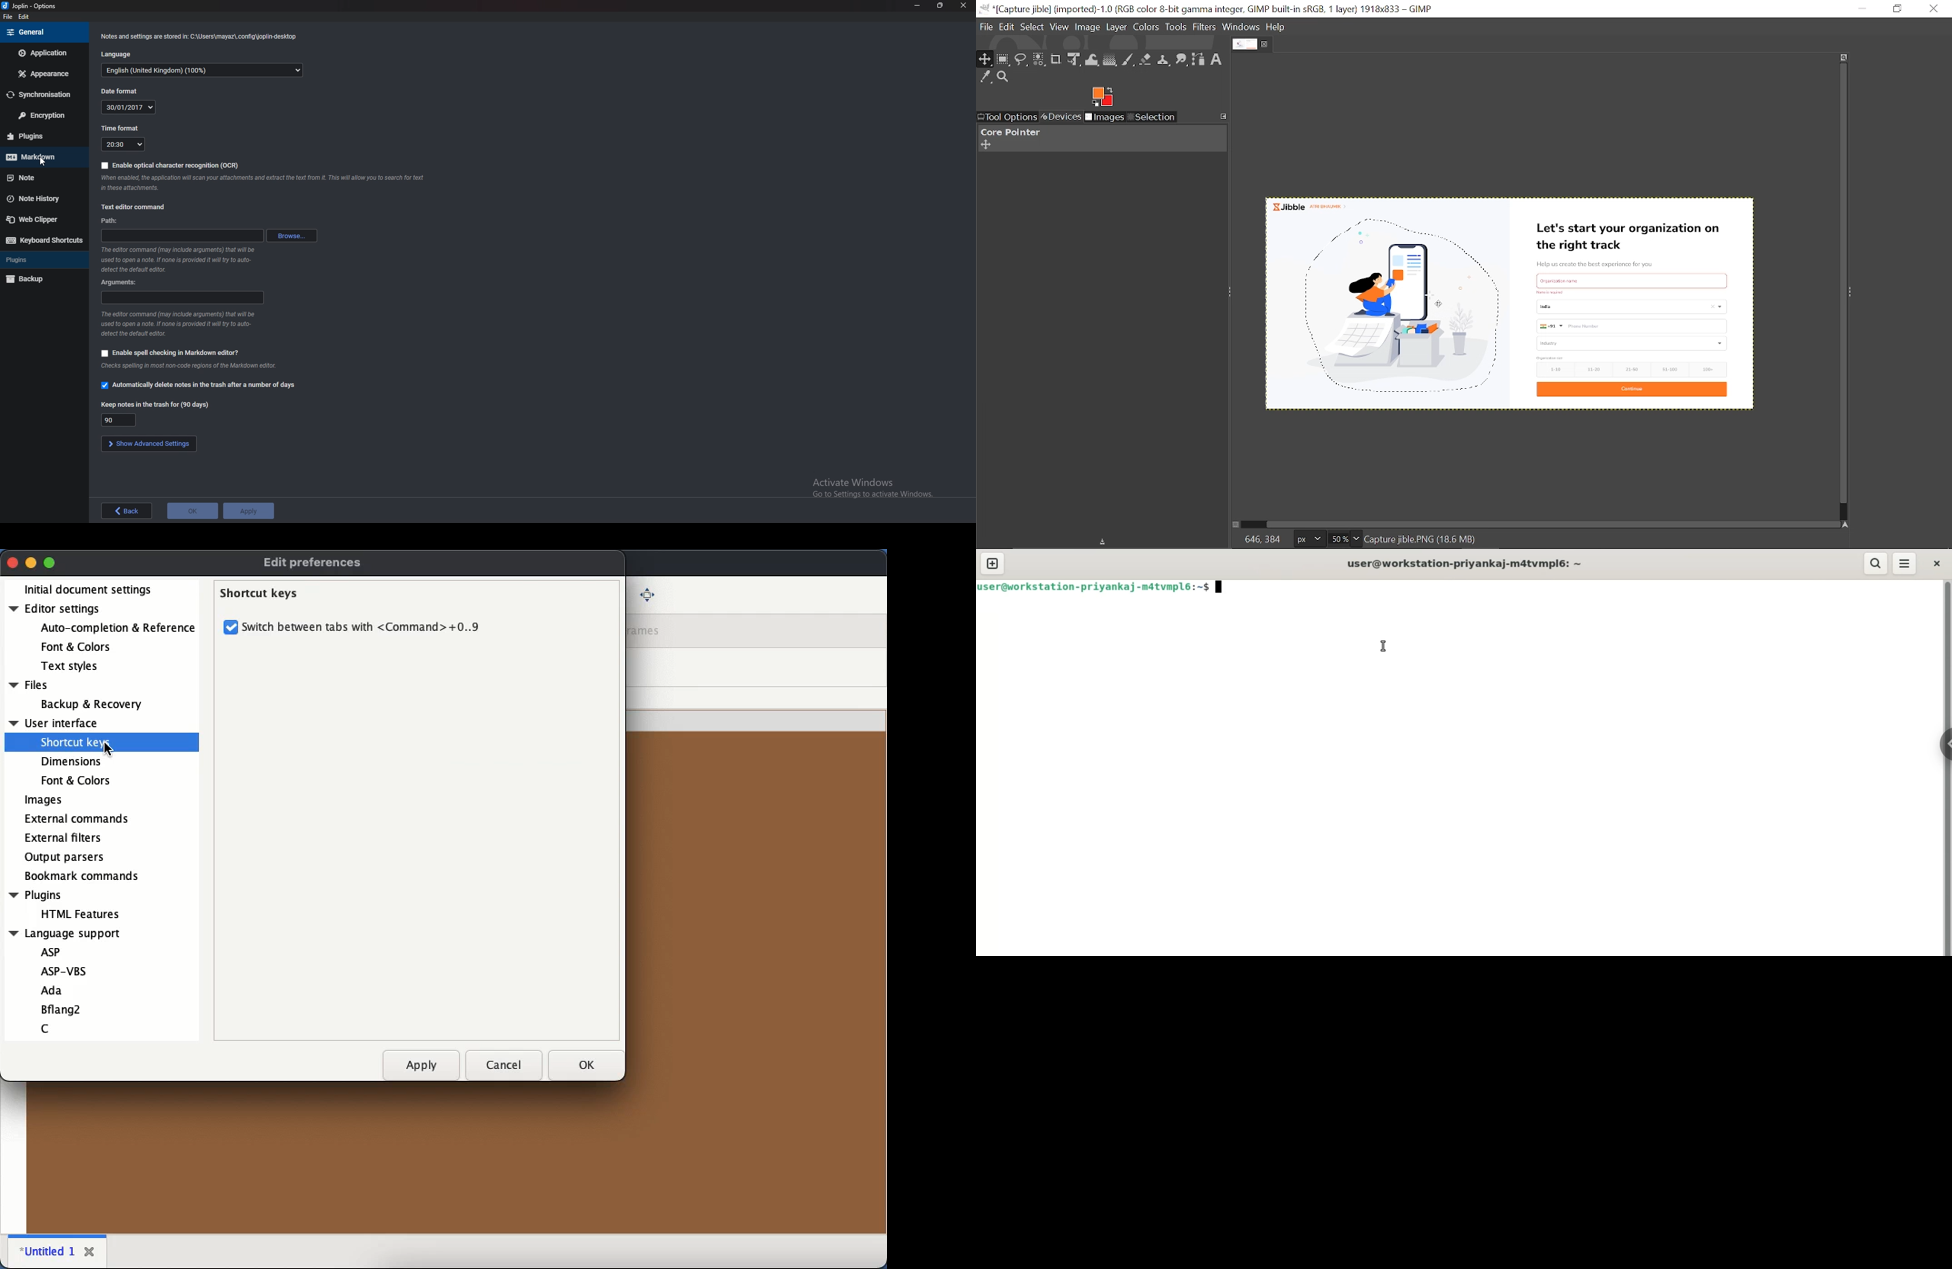 This screenshot has height=1288, width=1960. Describe the element at coordinates (41, 33) in the screenshot. I see `general` at that location.